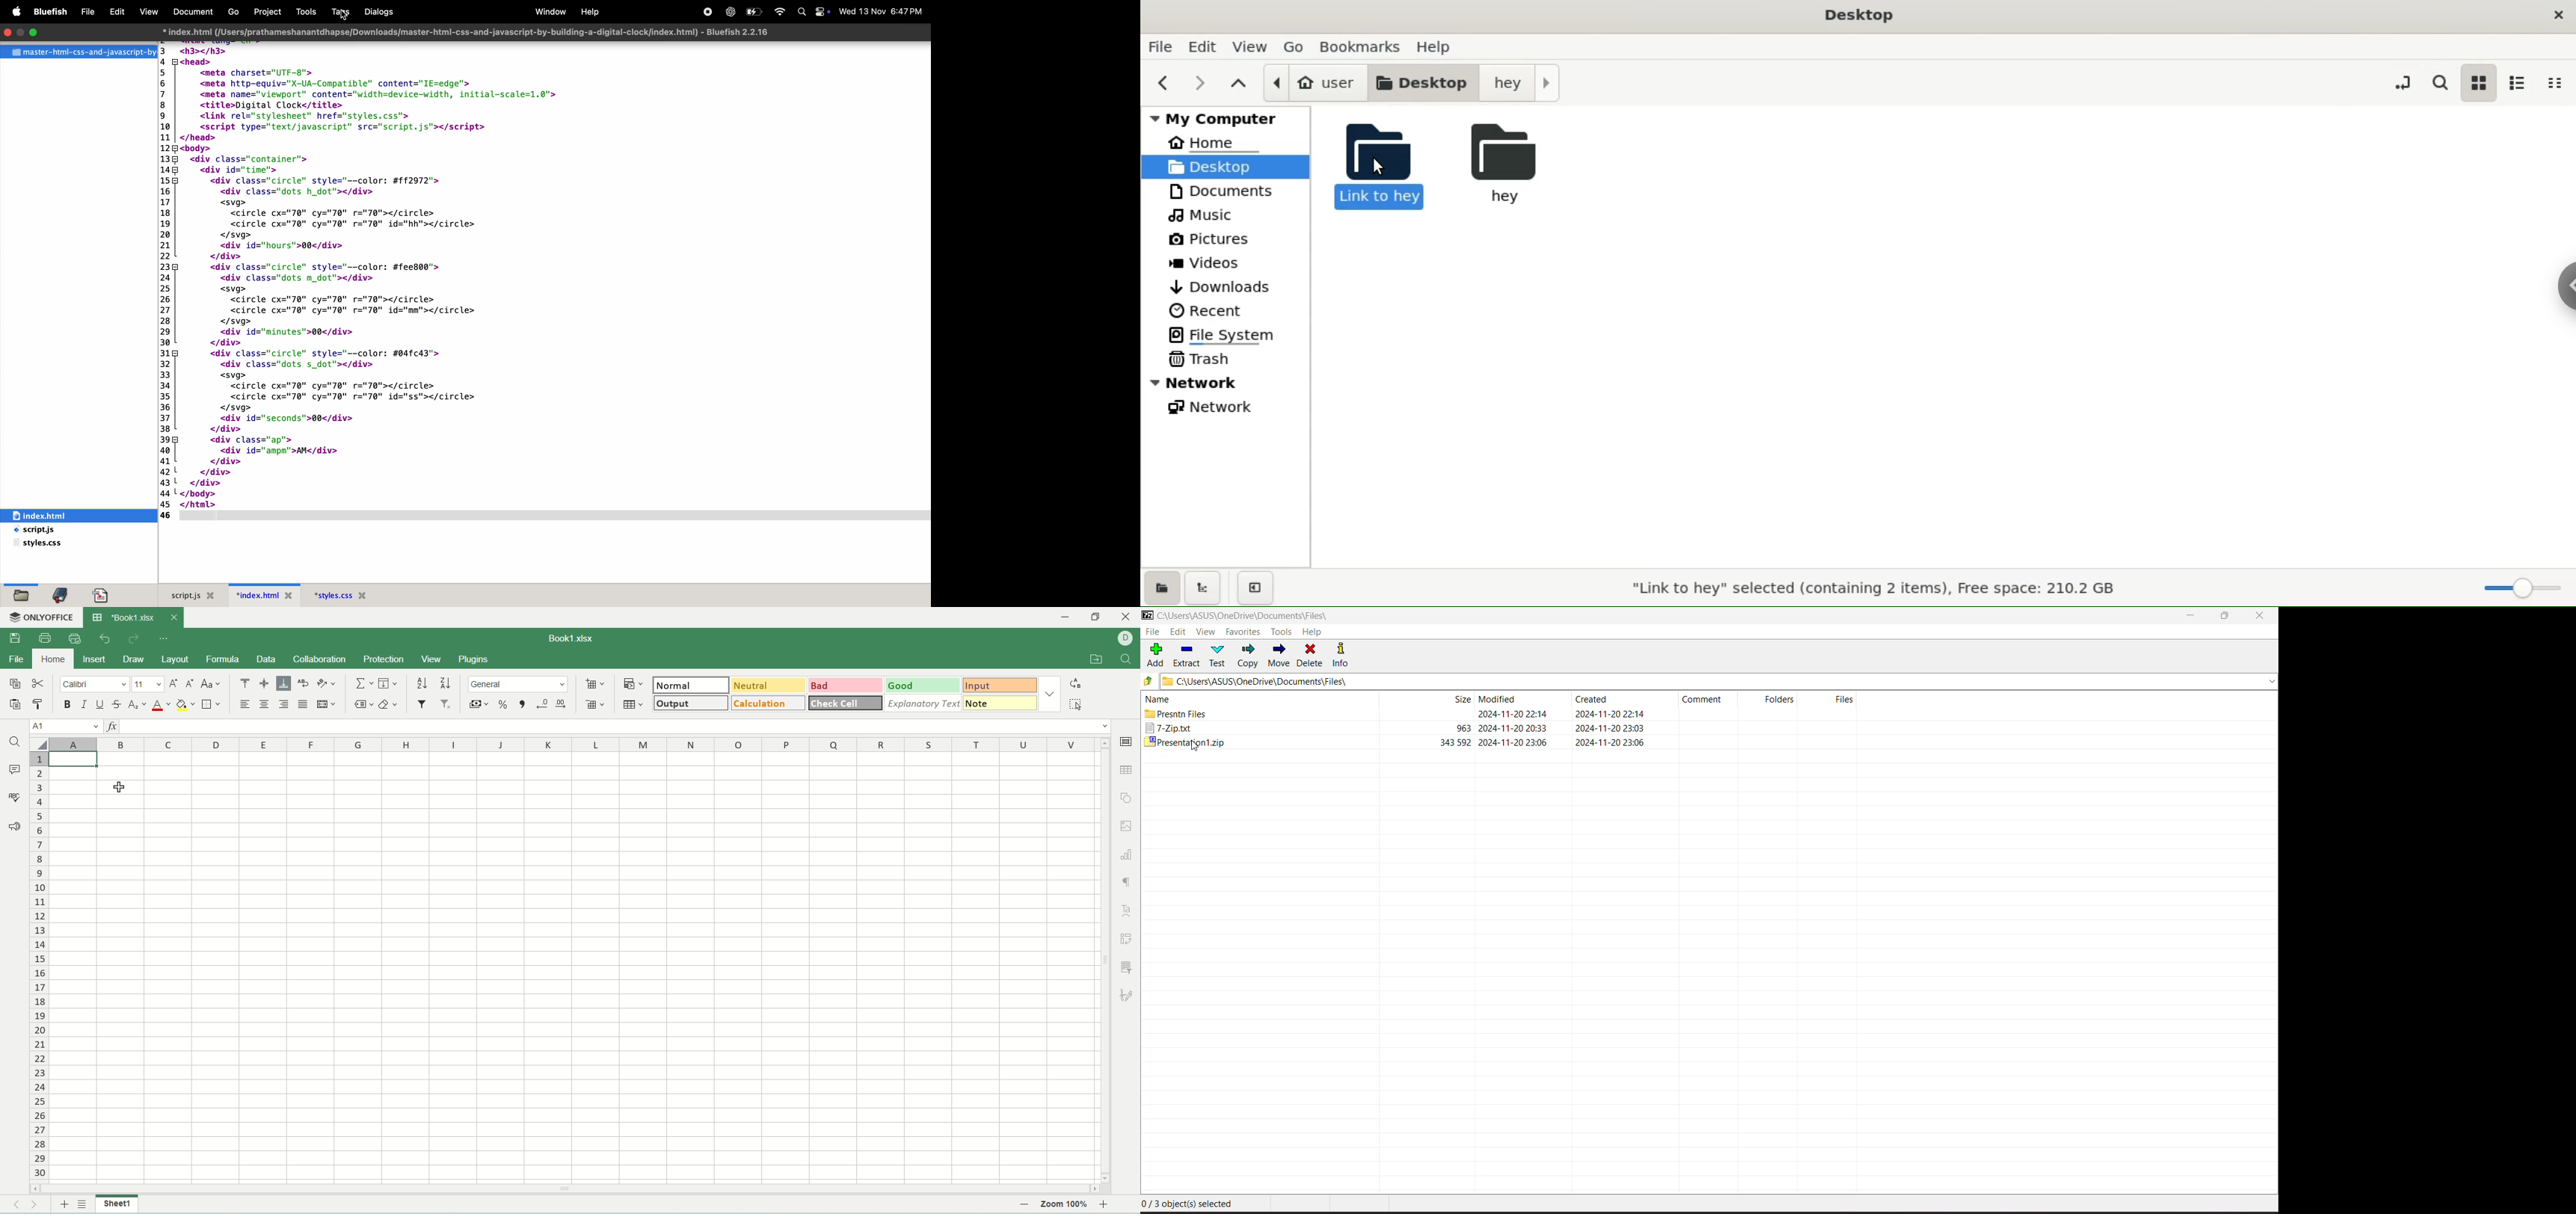  Describe the element at coordinates (51, 658) in the screenshot. I see `home` at that location.